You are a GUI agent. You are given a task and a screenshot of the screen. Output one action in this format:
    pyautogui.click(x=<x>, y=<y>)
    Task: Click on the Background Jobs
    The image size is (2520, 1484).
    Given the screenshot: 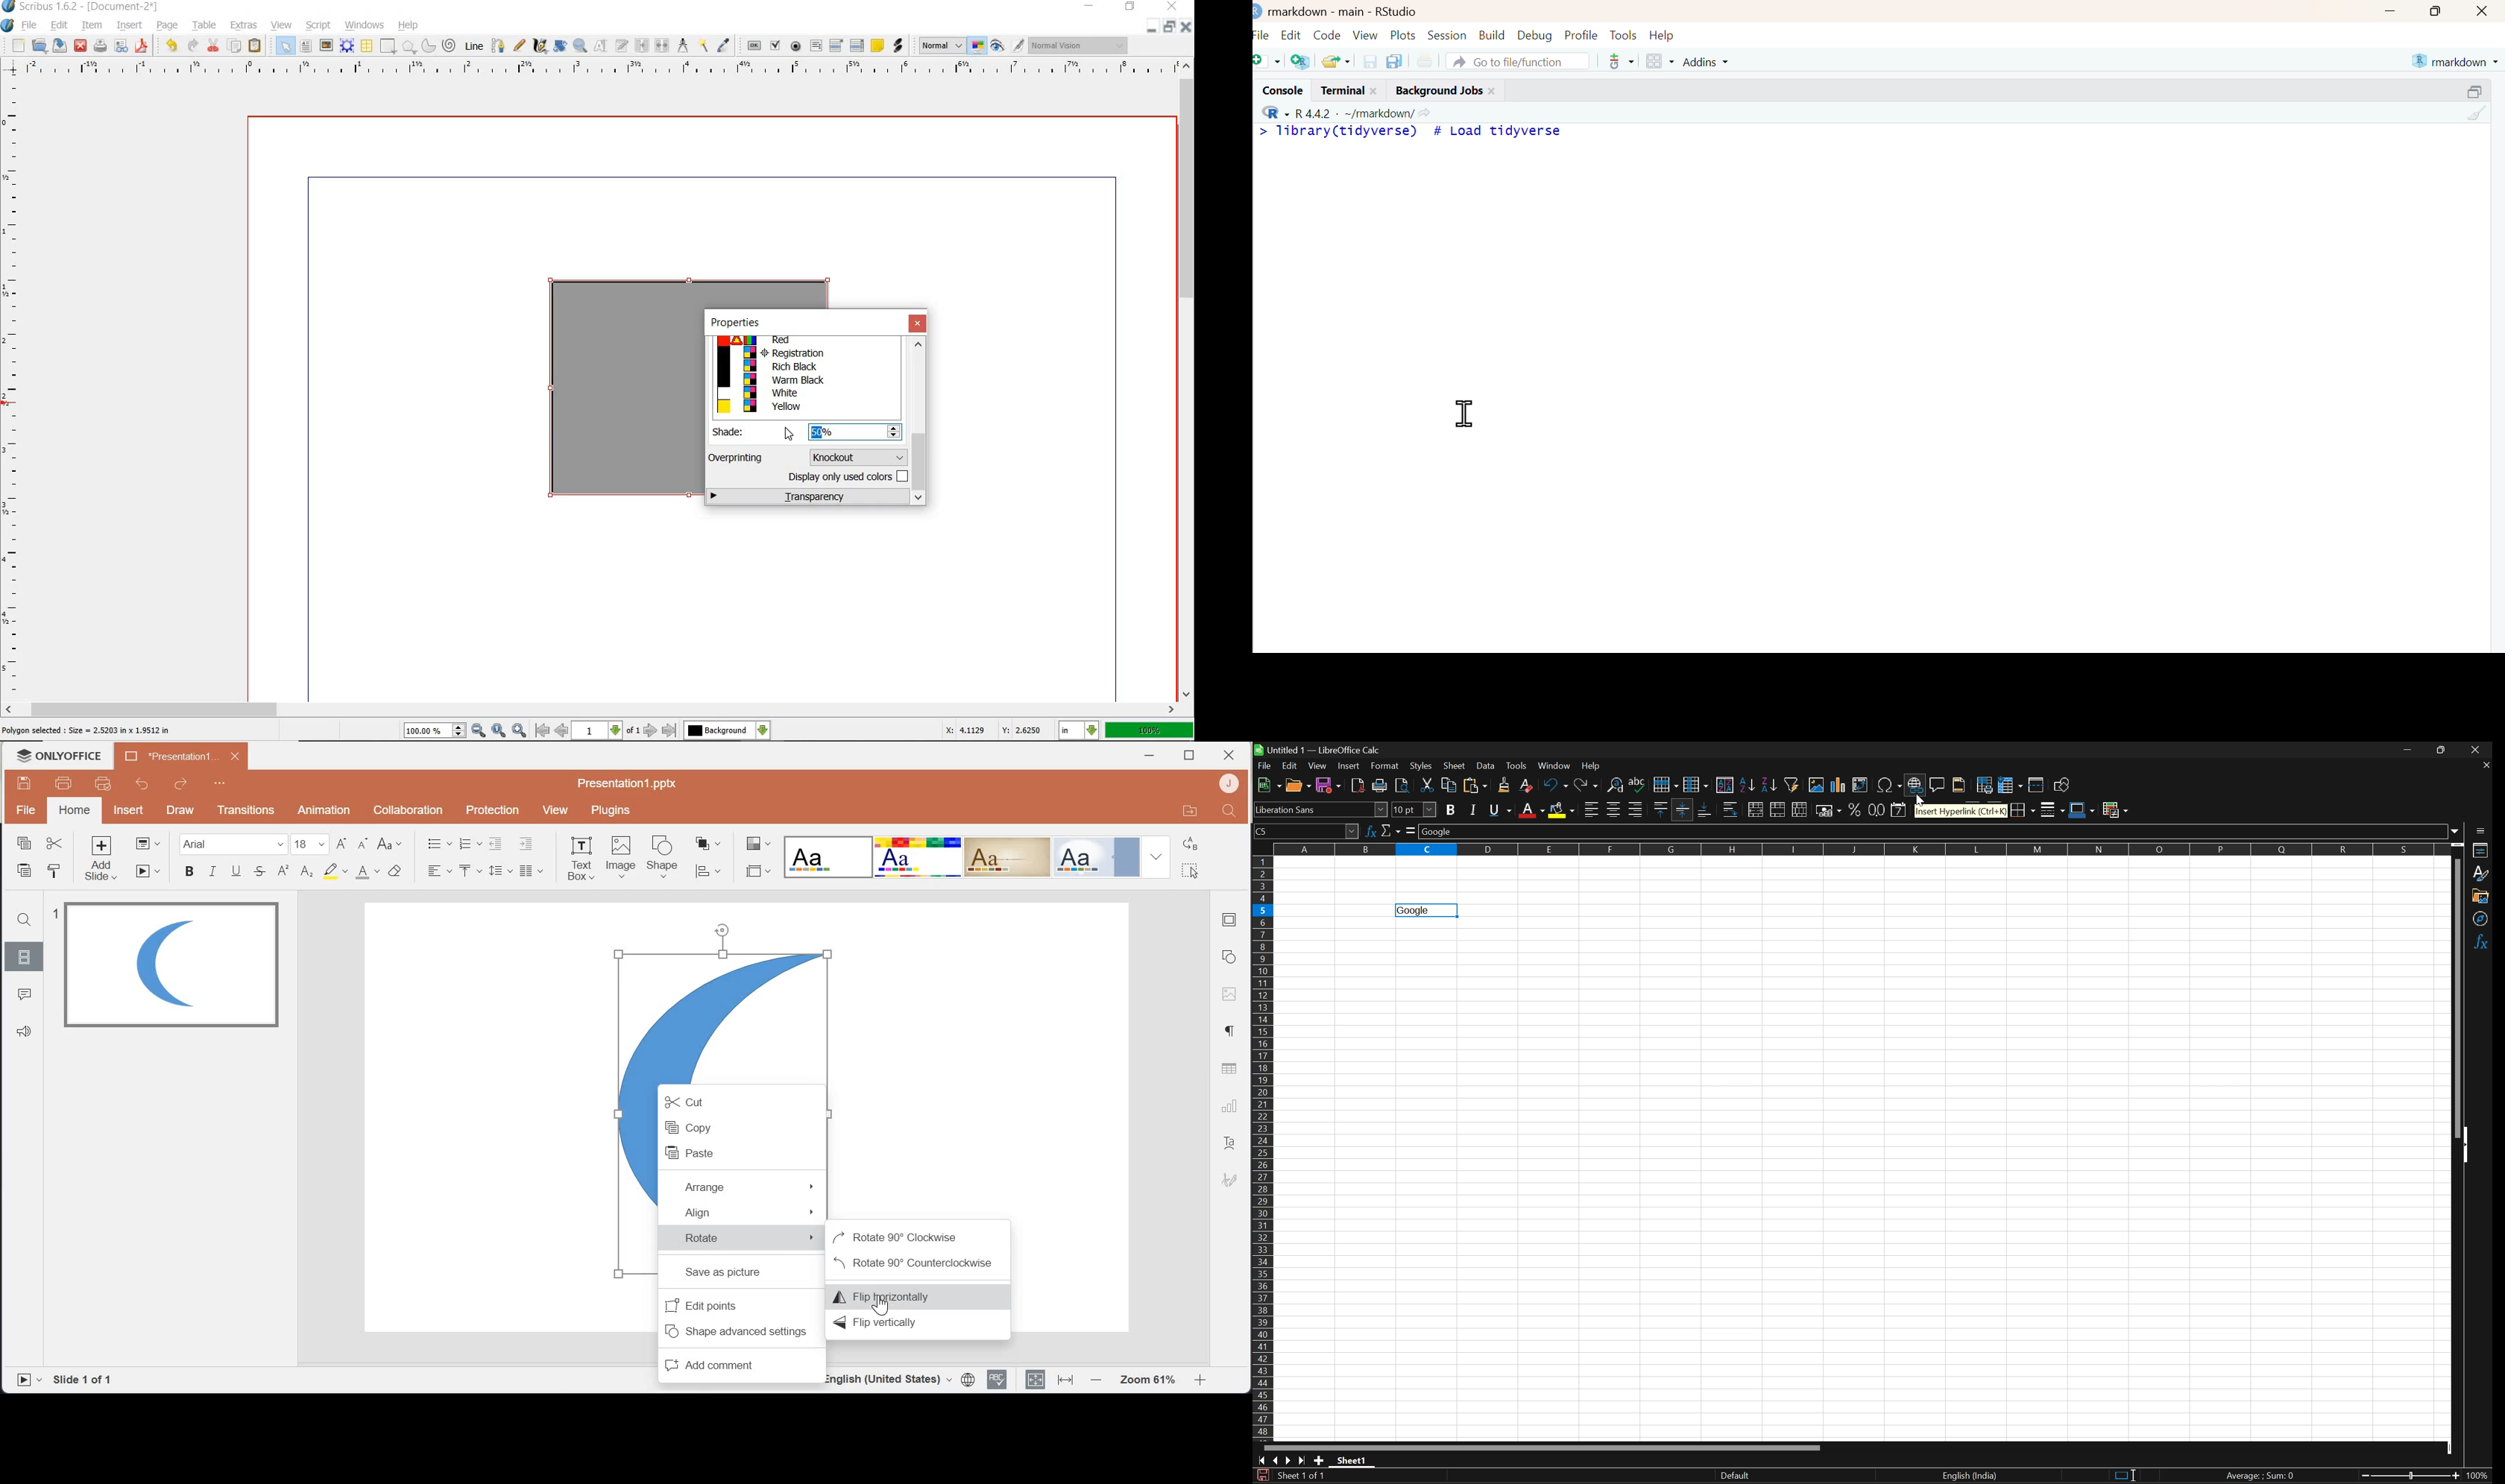 What is the action you would take?
    pyautogui.click(x=1437, y=89)
    